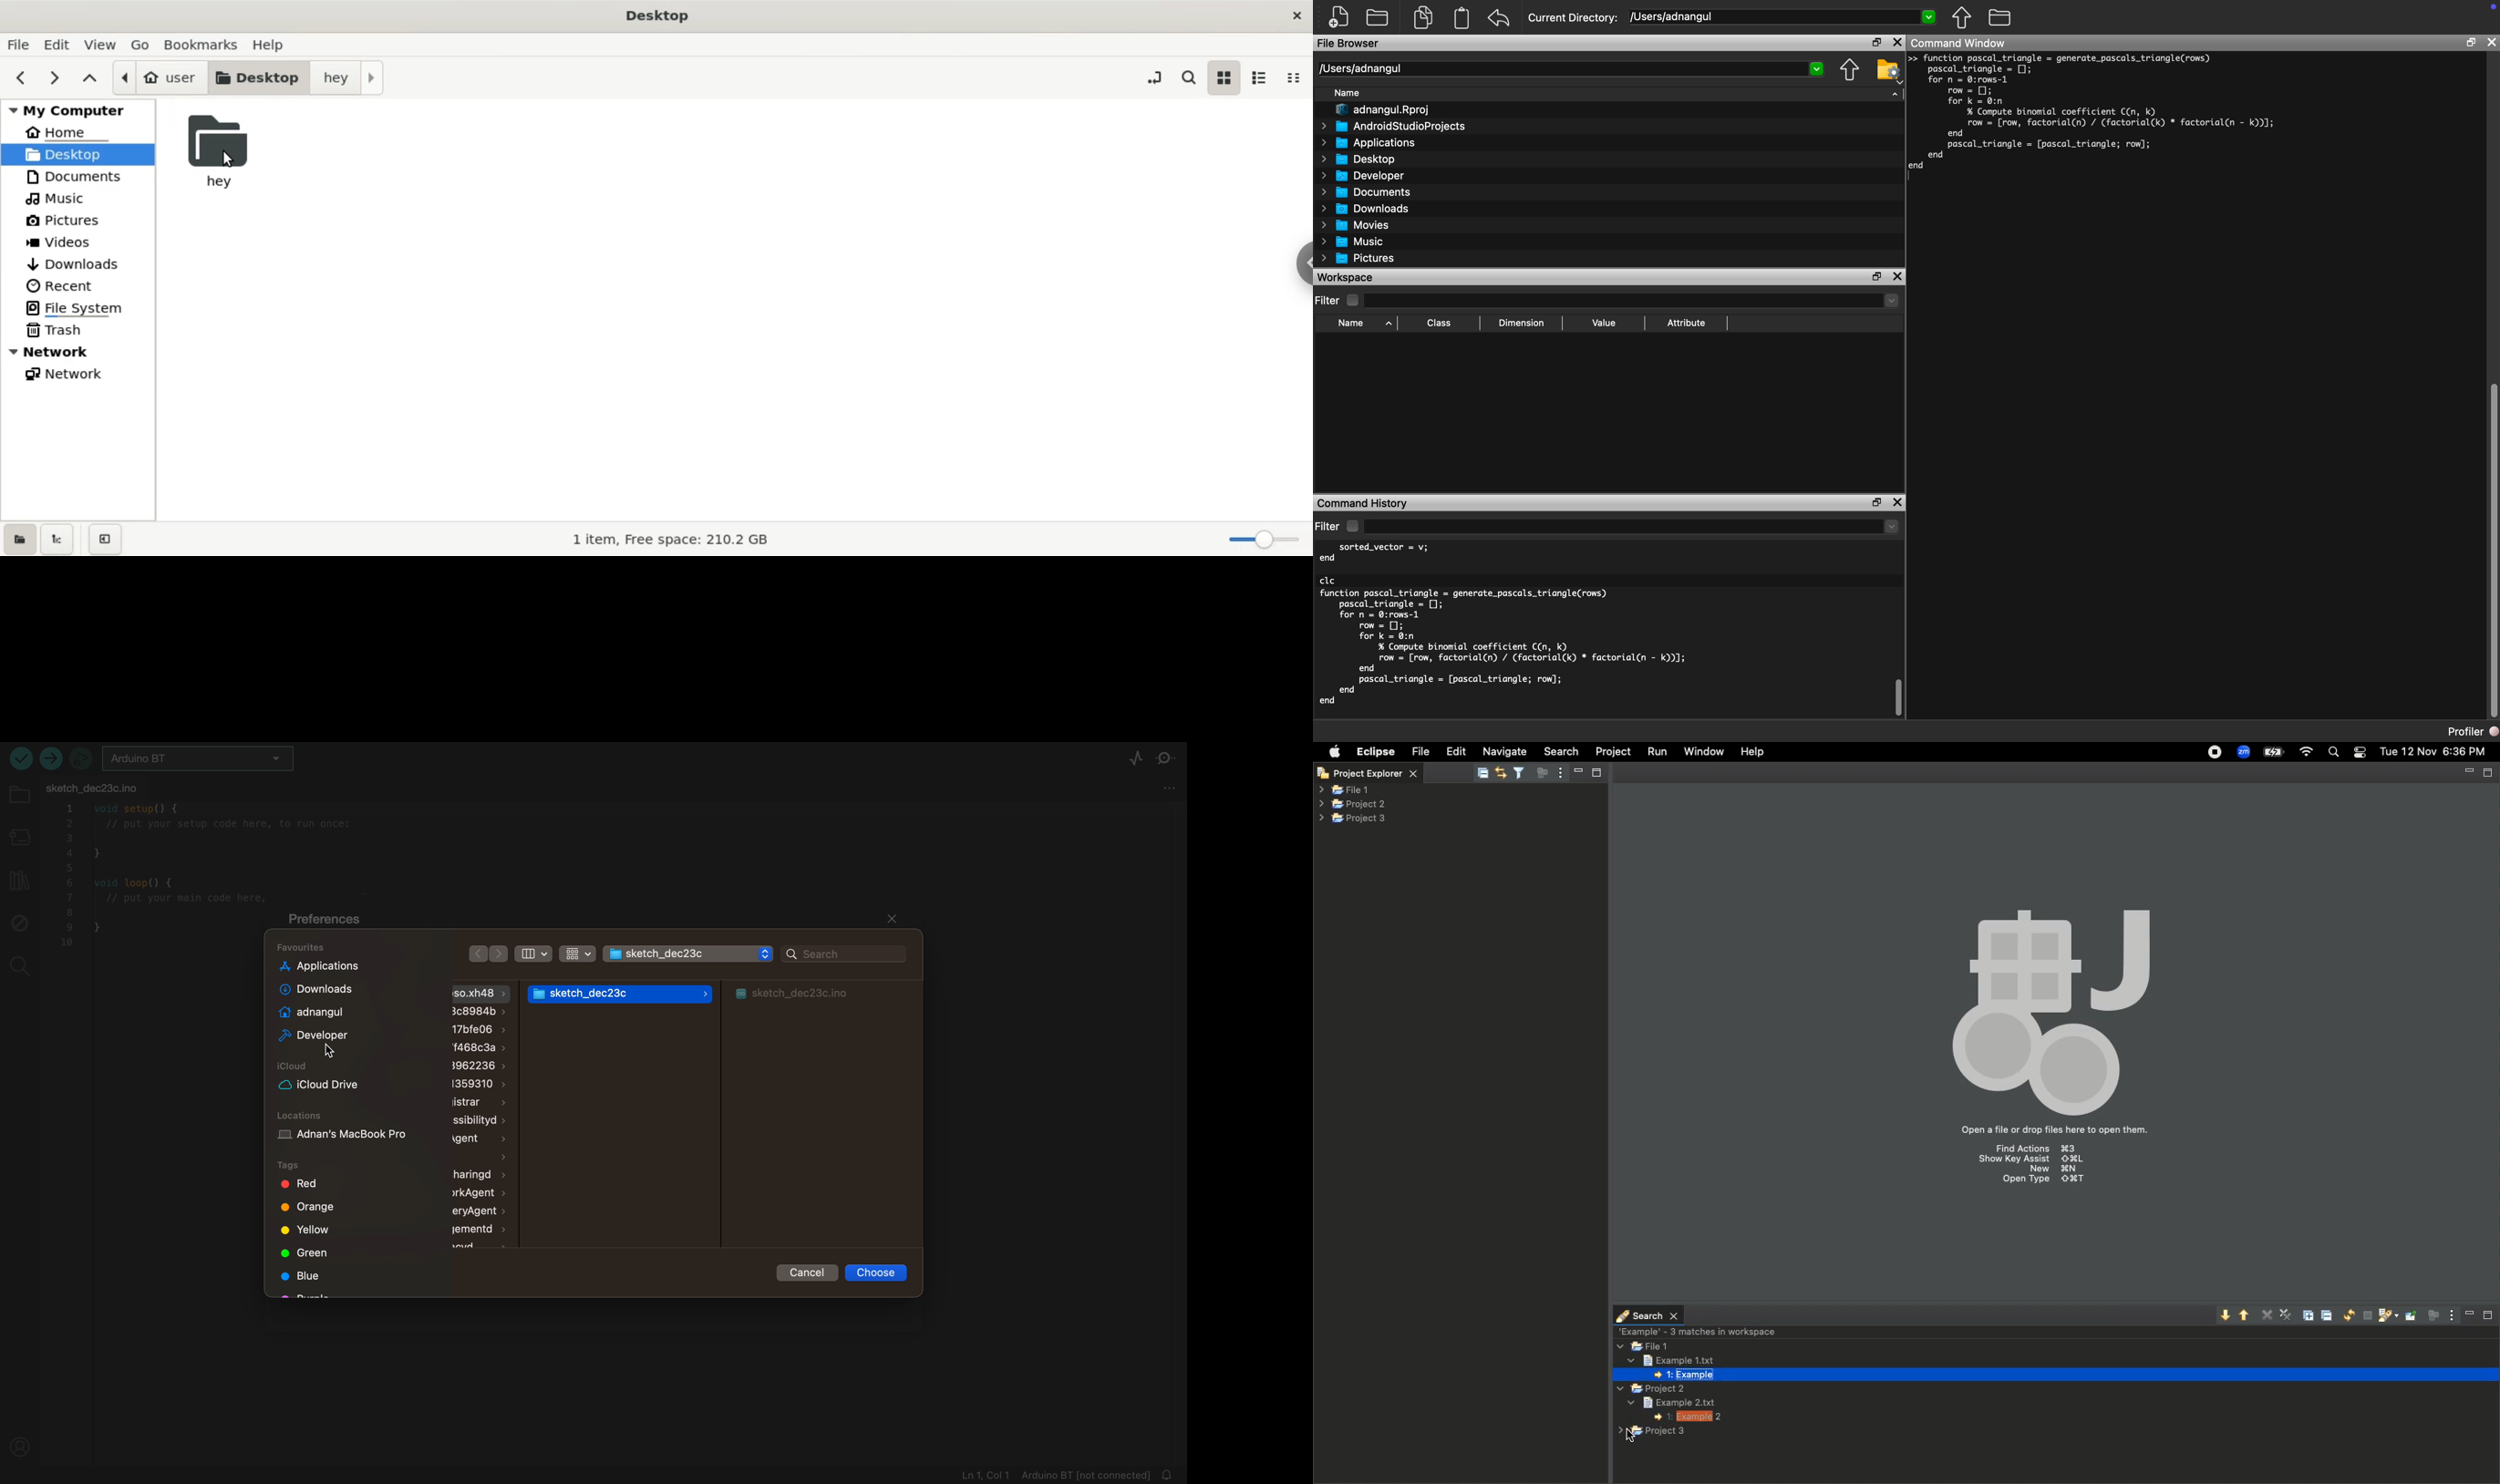  What do you see at coordinates (2245, 752) in the screenshot?
I see `Zoom` at bounding box center [2245, 752].